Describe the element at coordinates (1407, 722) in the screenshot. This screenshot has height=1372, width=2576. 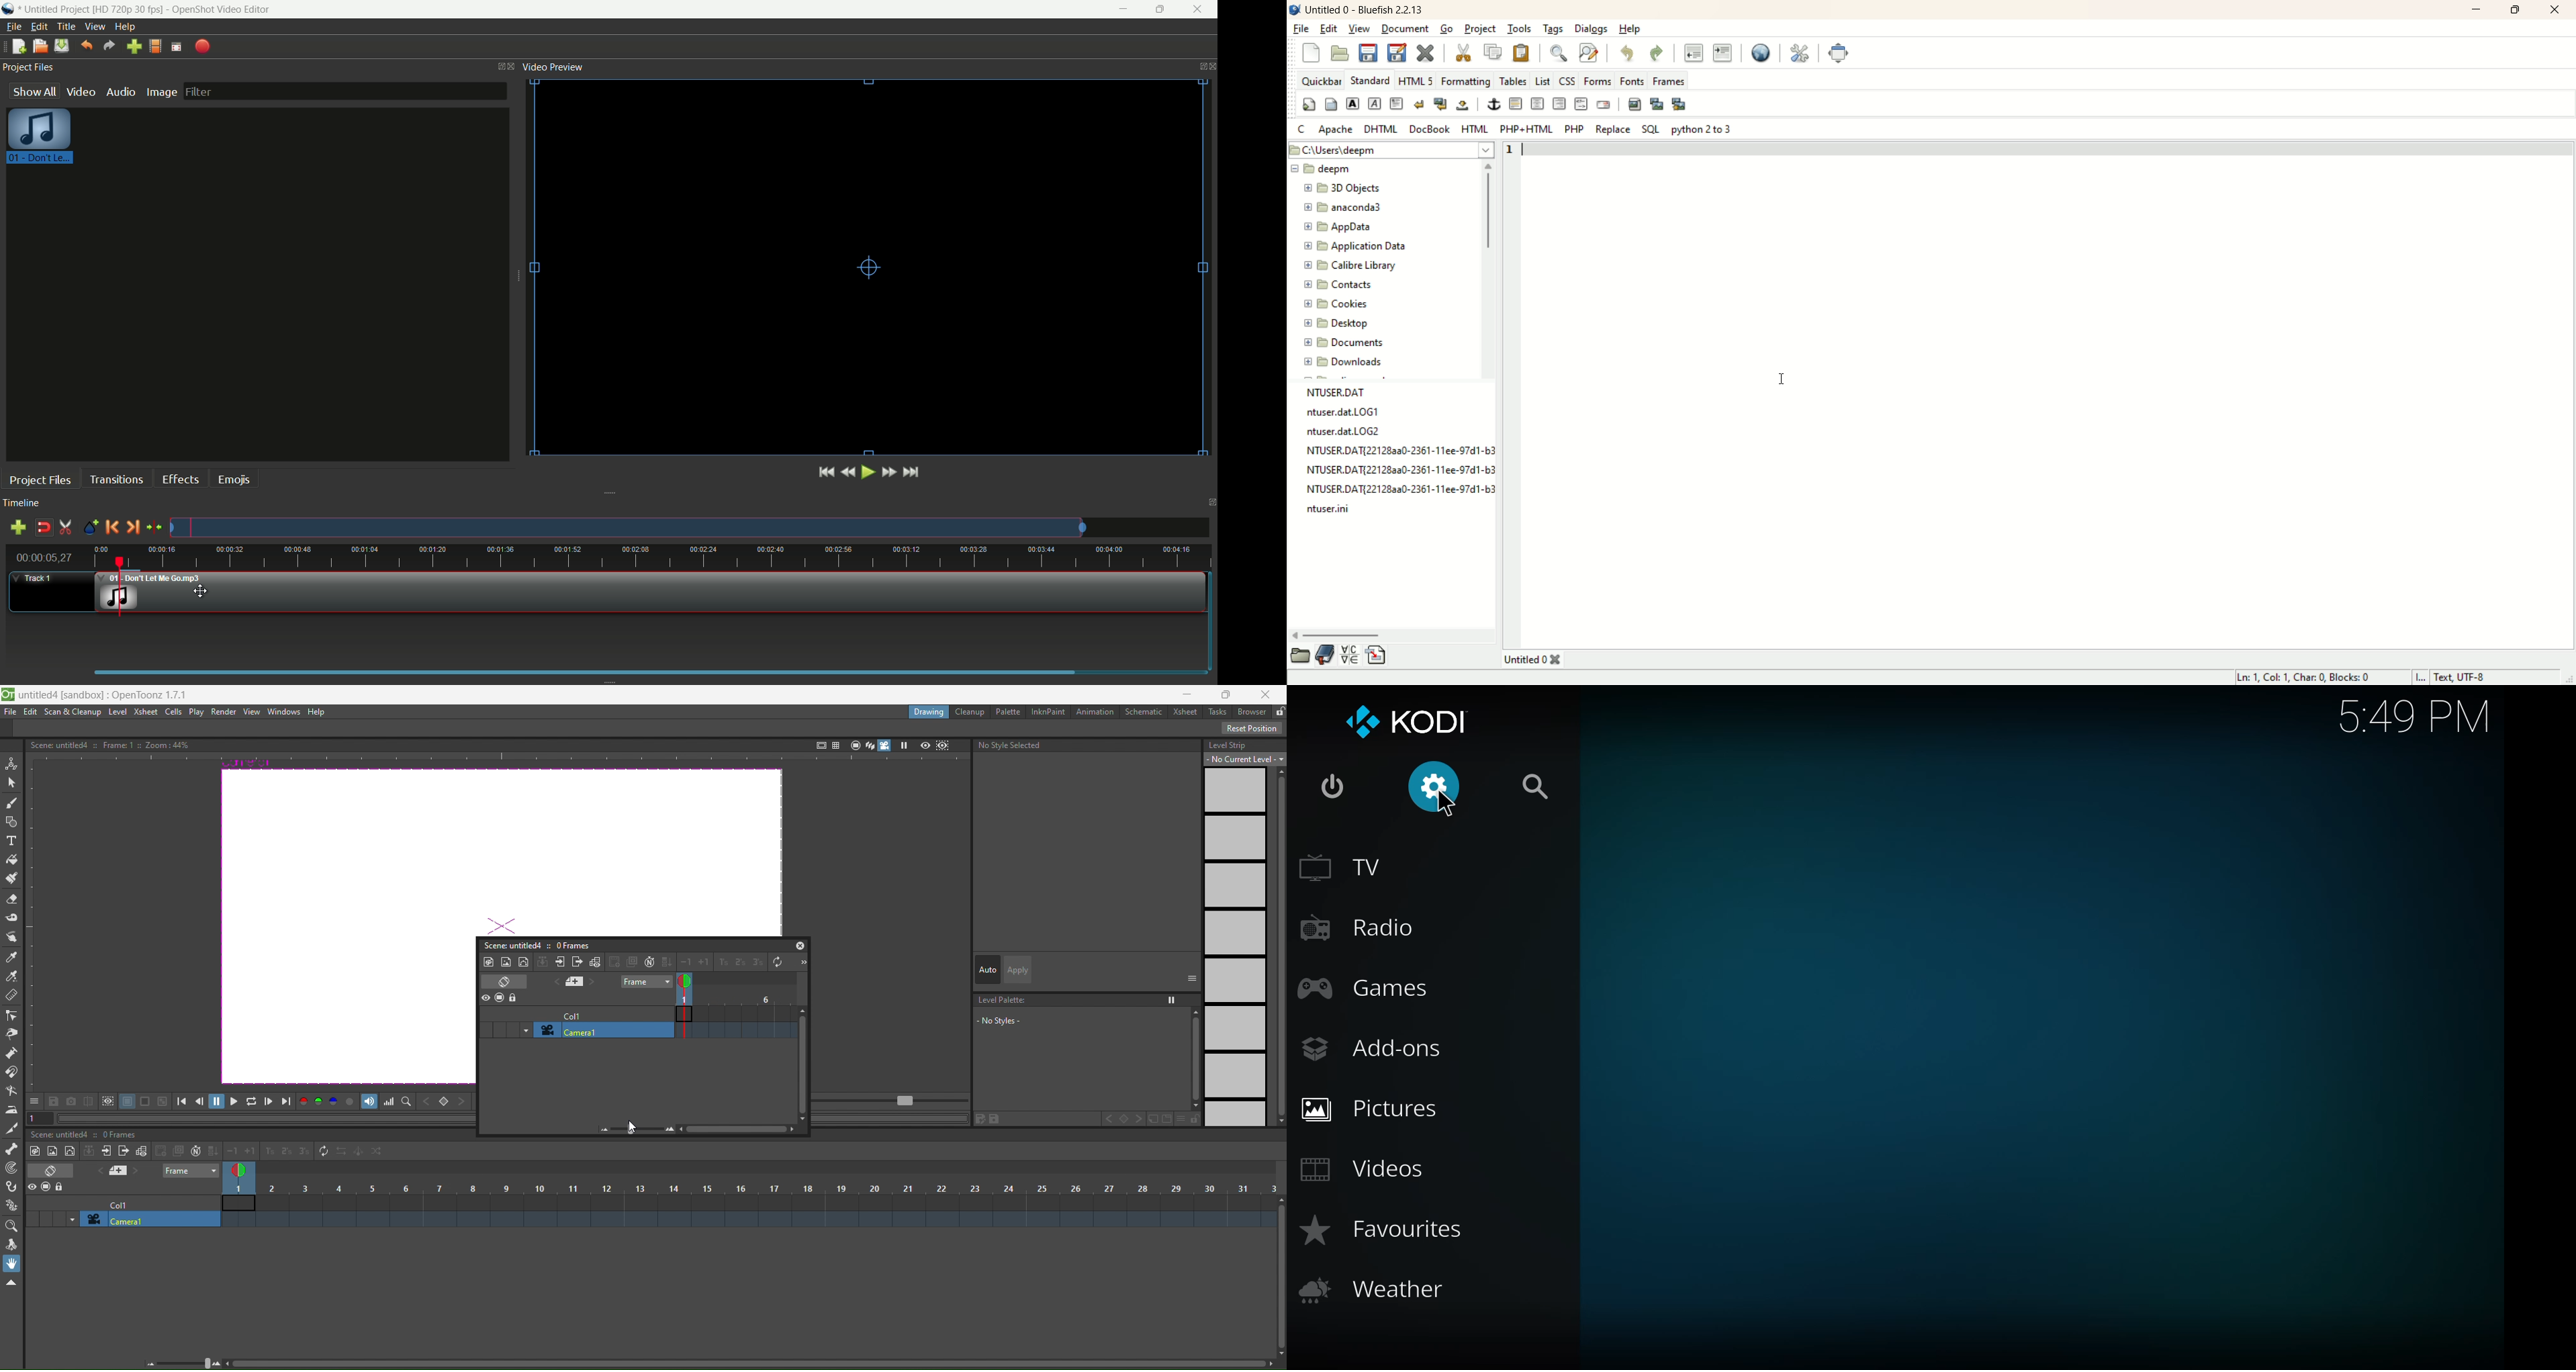
I see `kodi` at that location.